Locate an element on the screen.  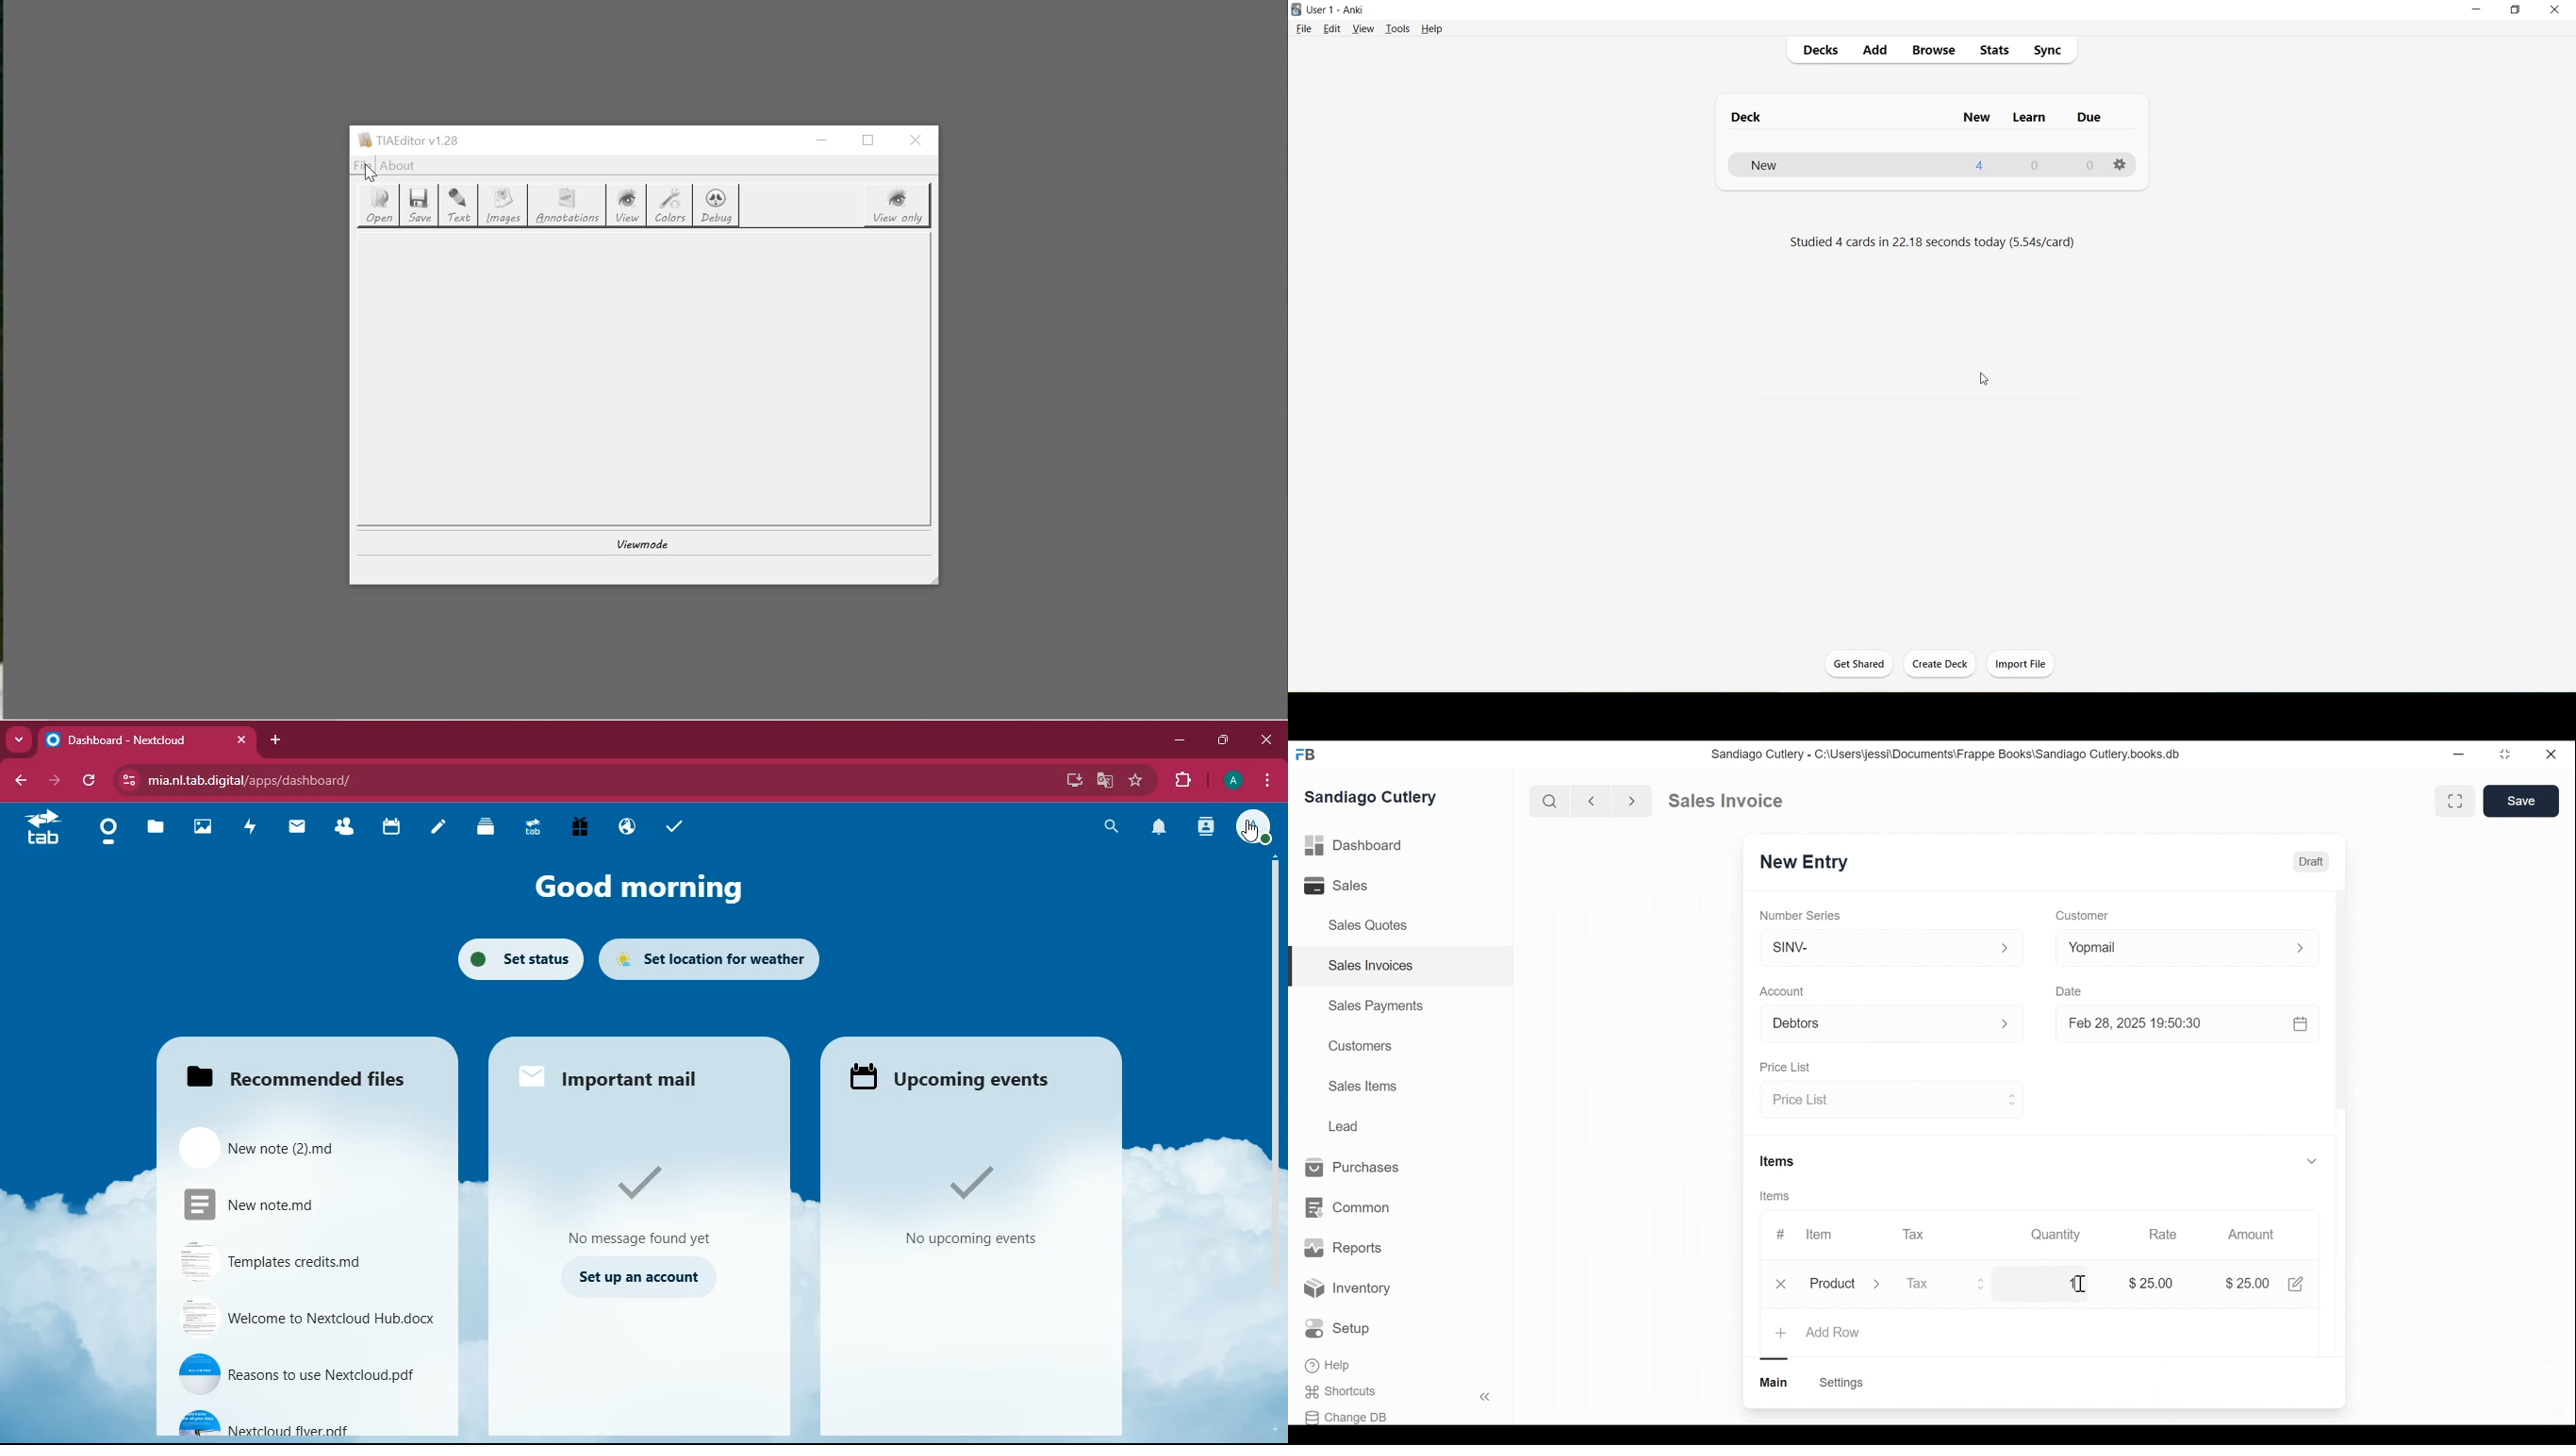
Tax is located at coordinates (1914, 1234).